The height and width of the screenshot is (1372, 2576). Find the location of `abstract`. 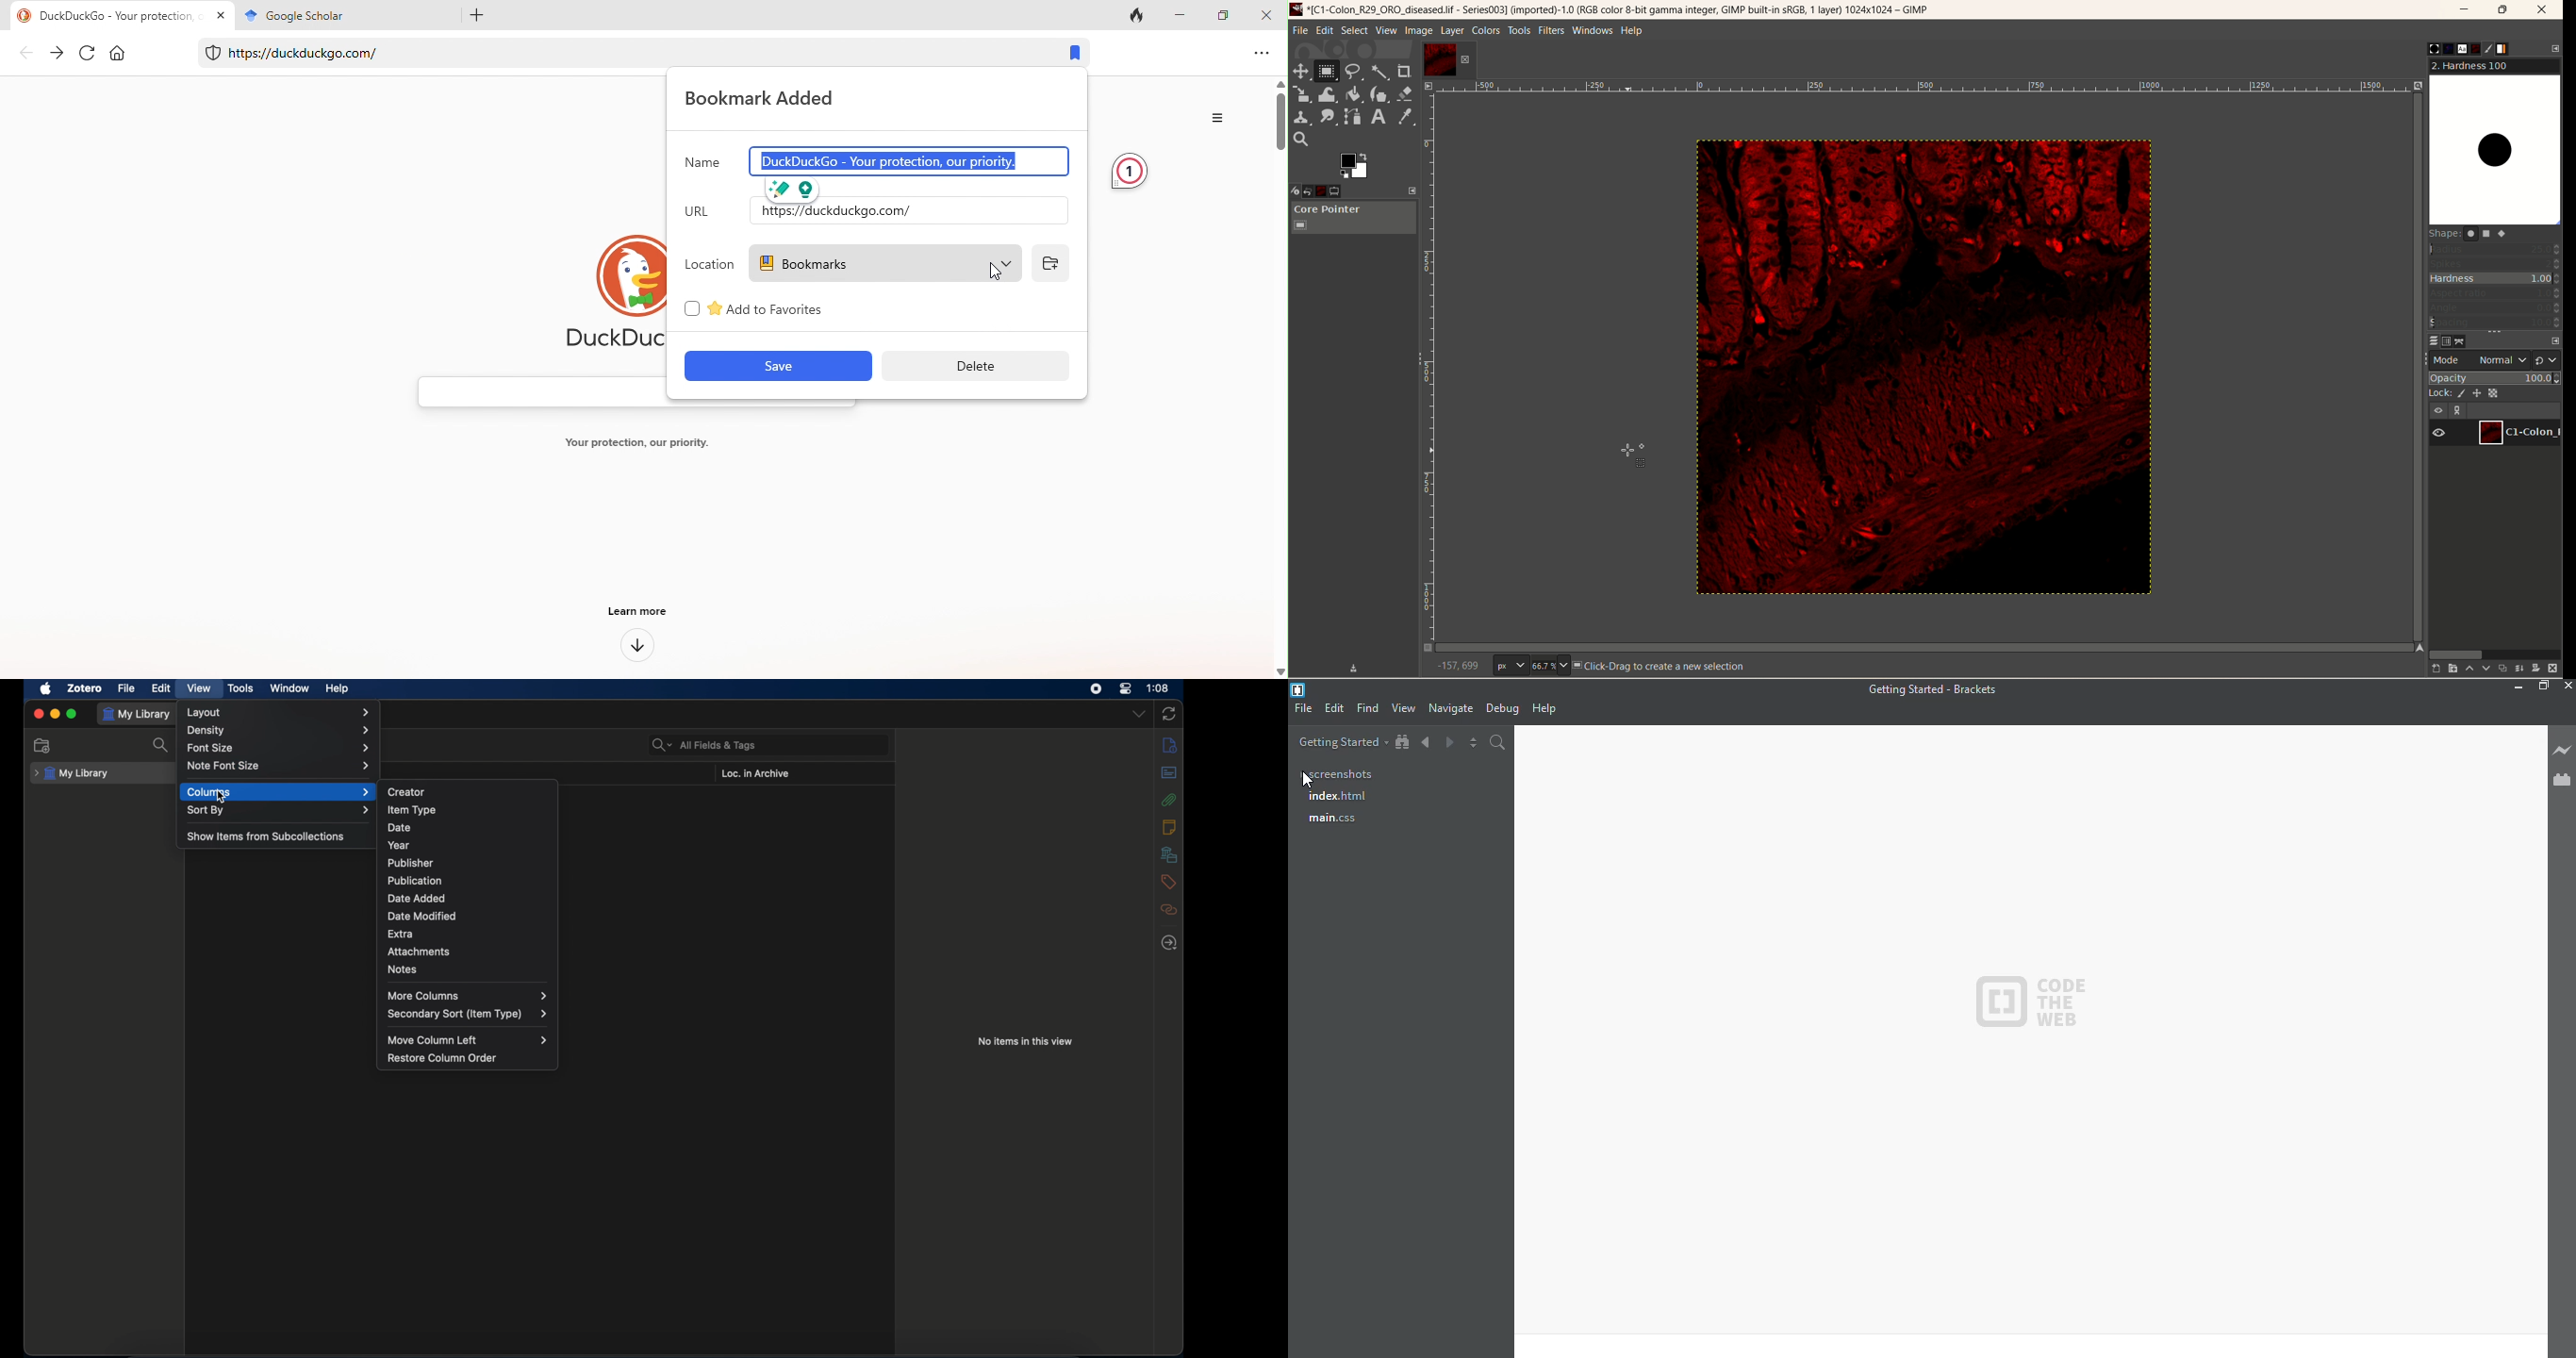

abstract is located at coordinates (1169, 773).